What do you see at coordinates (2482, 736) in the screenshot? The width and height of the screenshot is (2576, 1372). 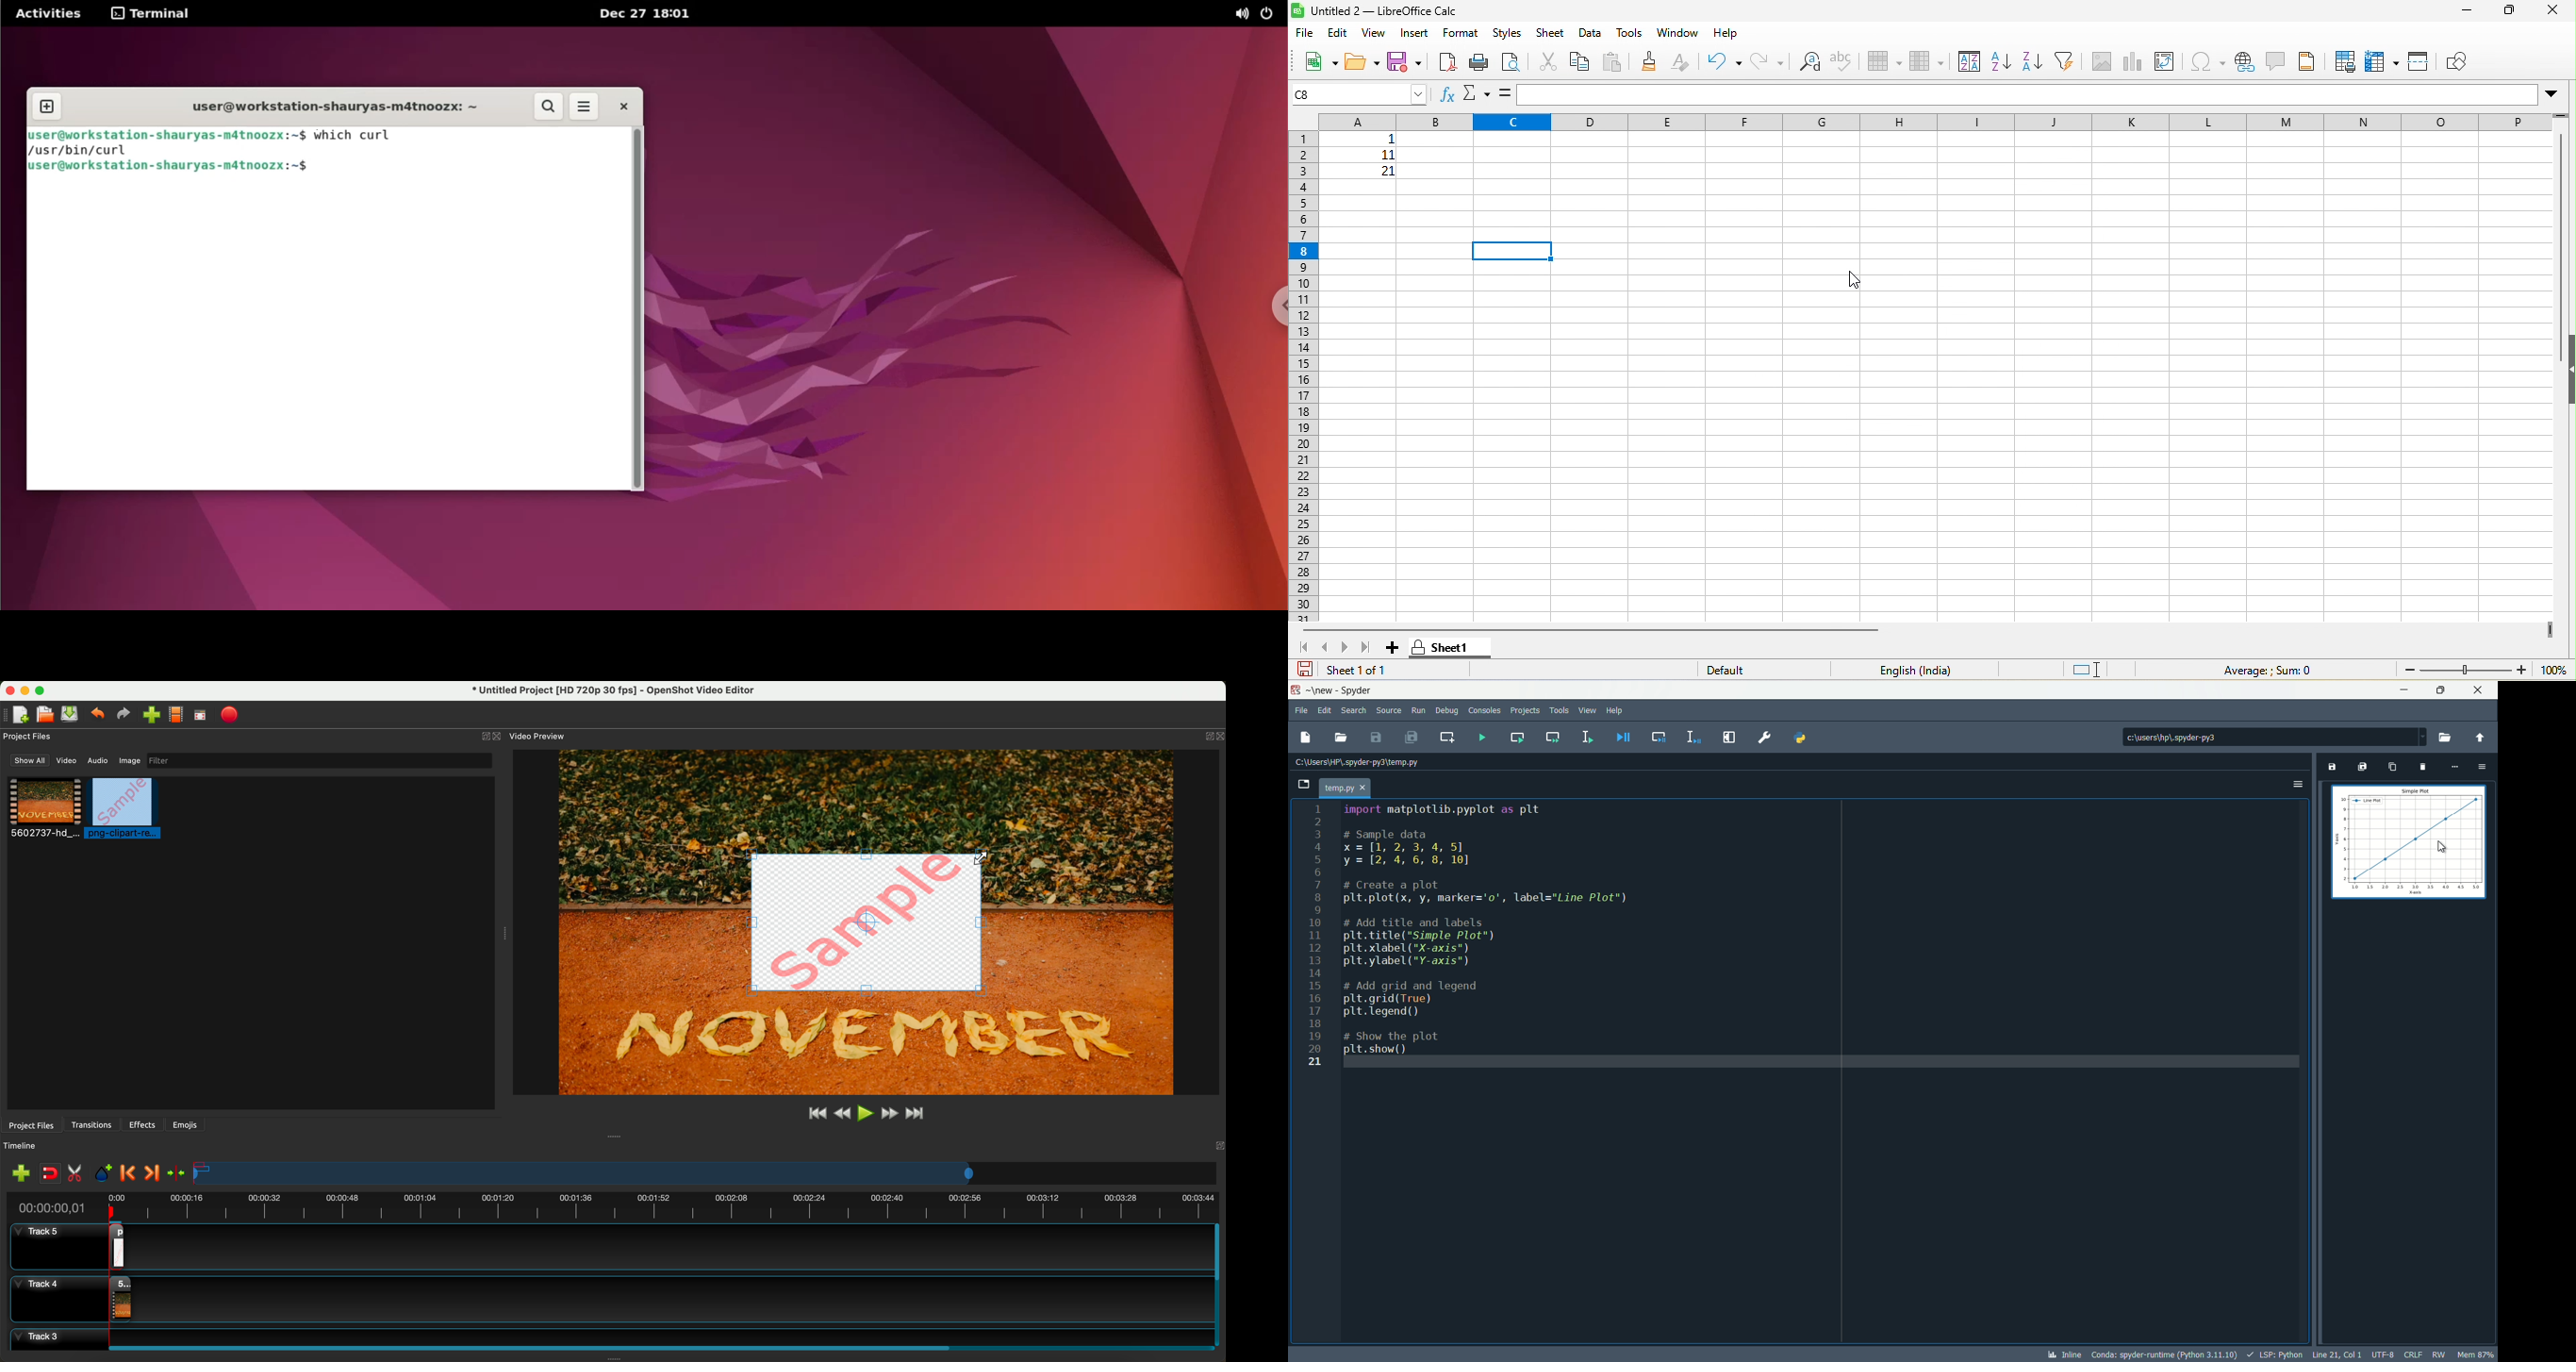 I see `change to parent directory` at bounding box center [2482, 736].